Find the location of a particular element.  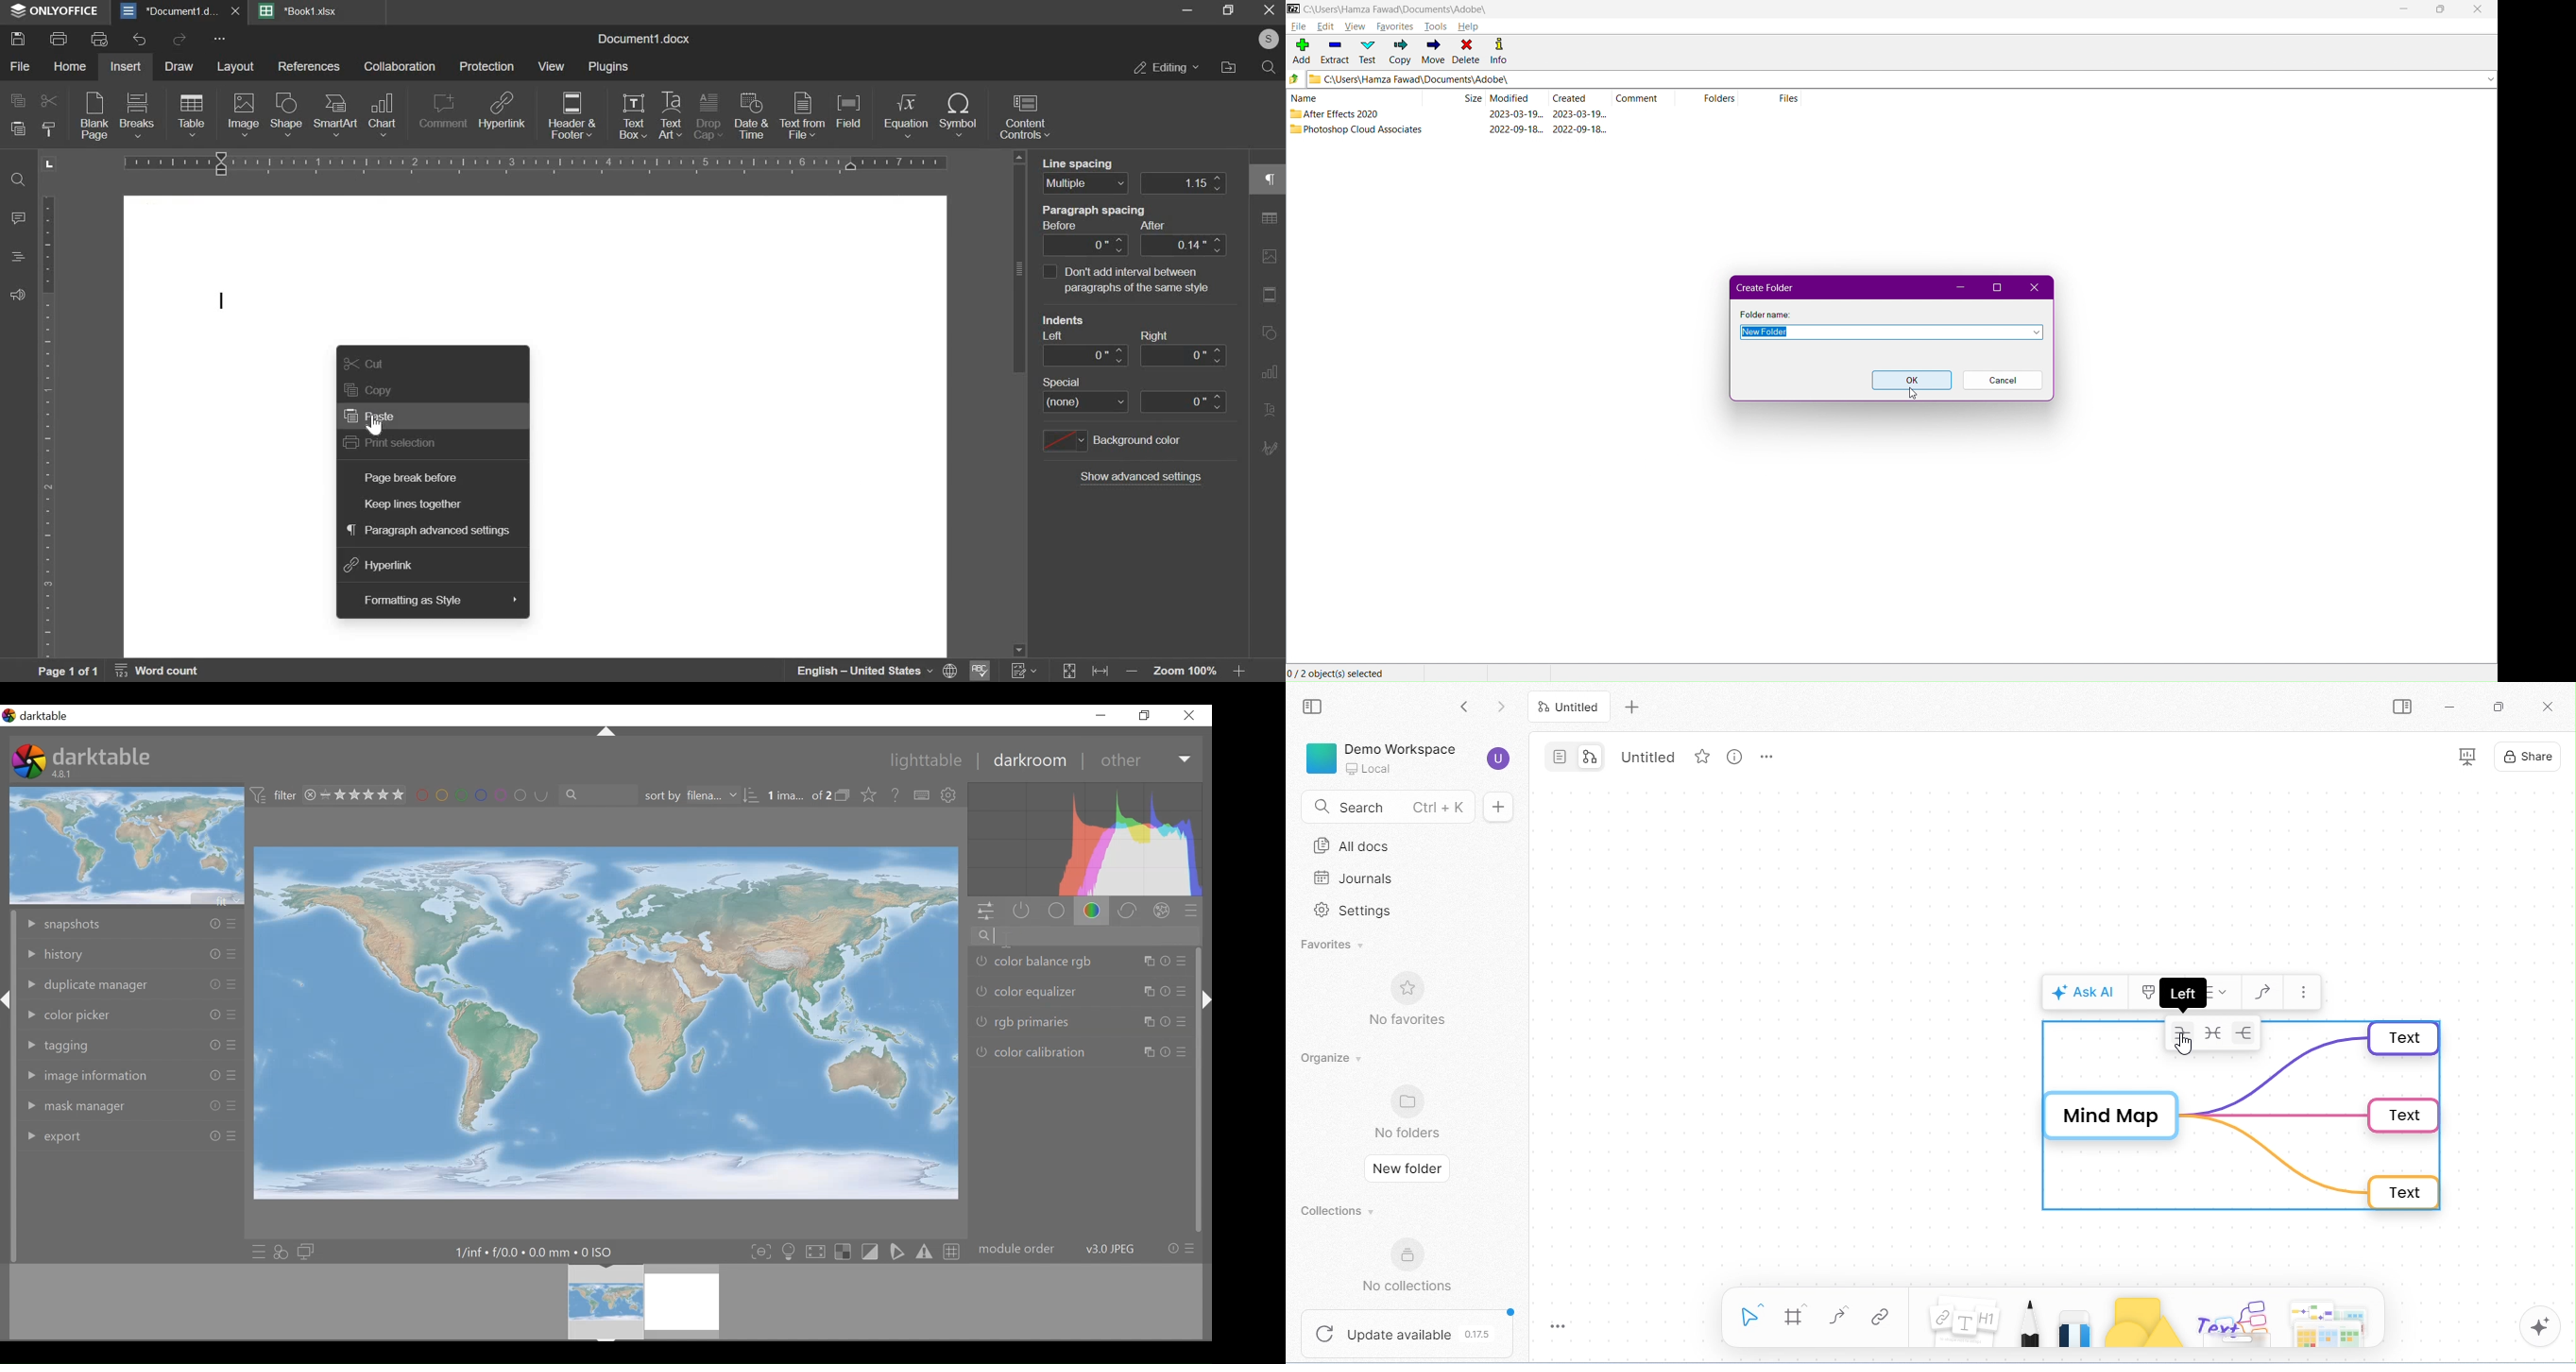

settings is located at coordinates (1357, 912).